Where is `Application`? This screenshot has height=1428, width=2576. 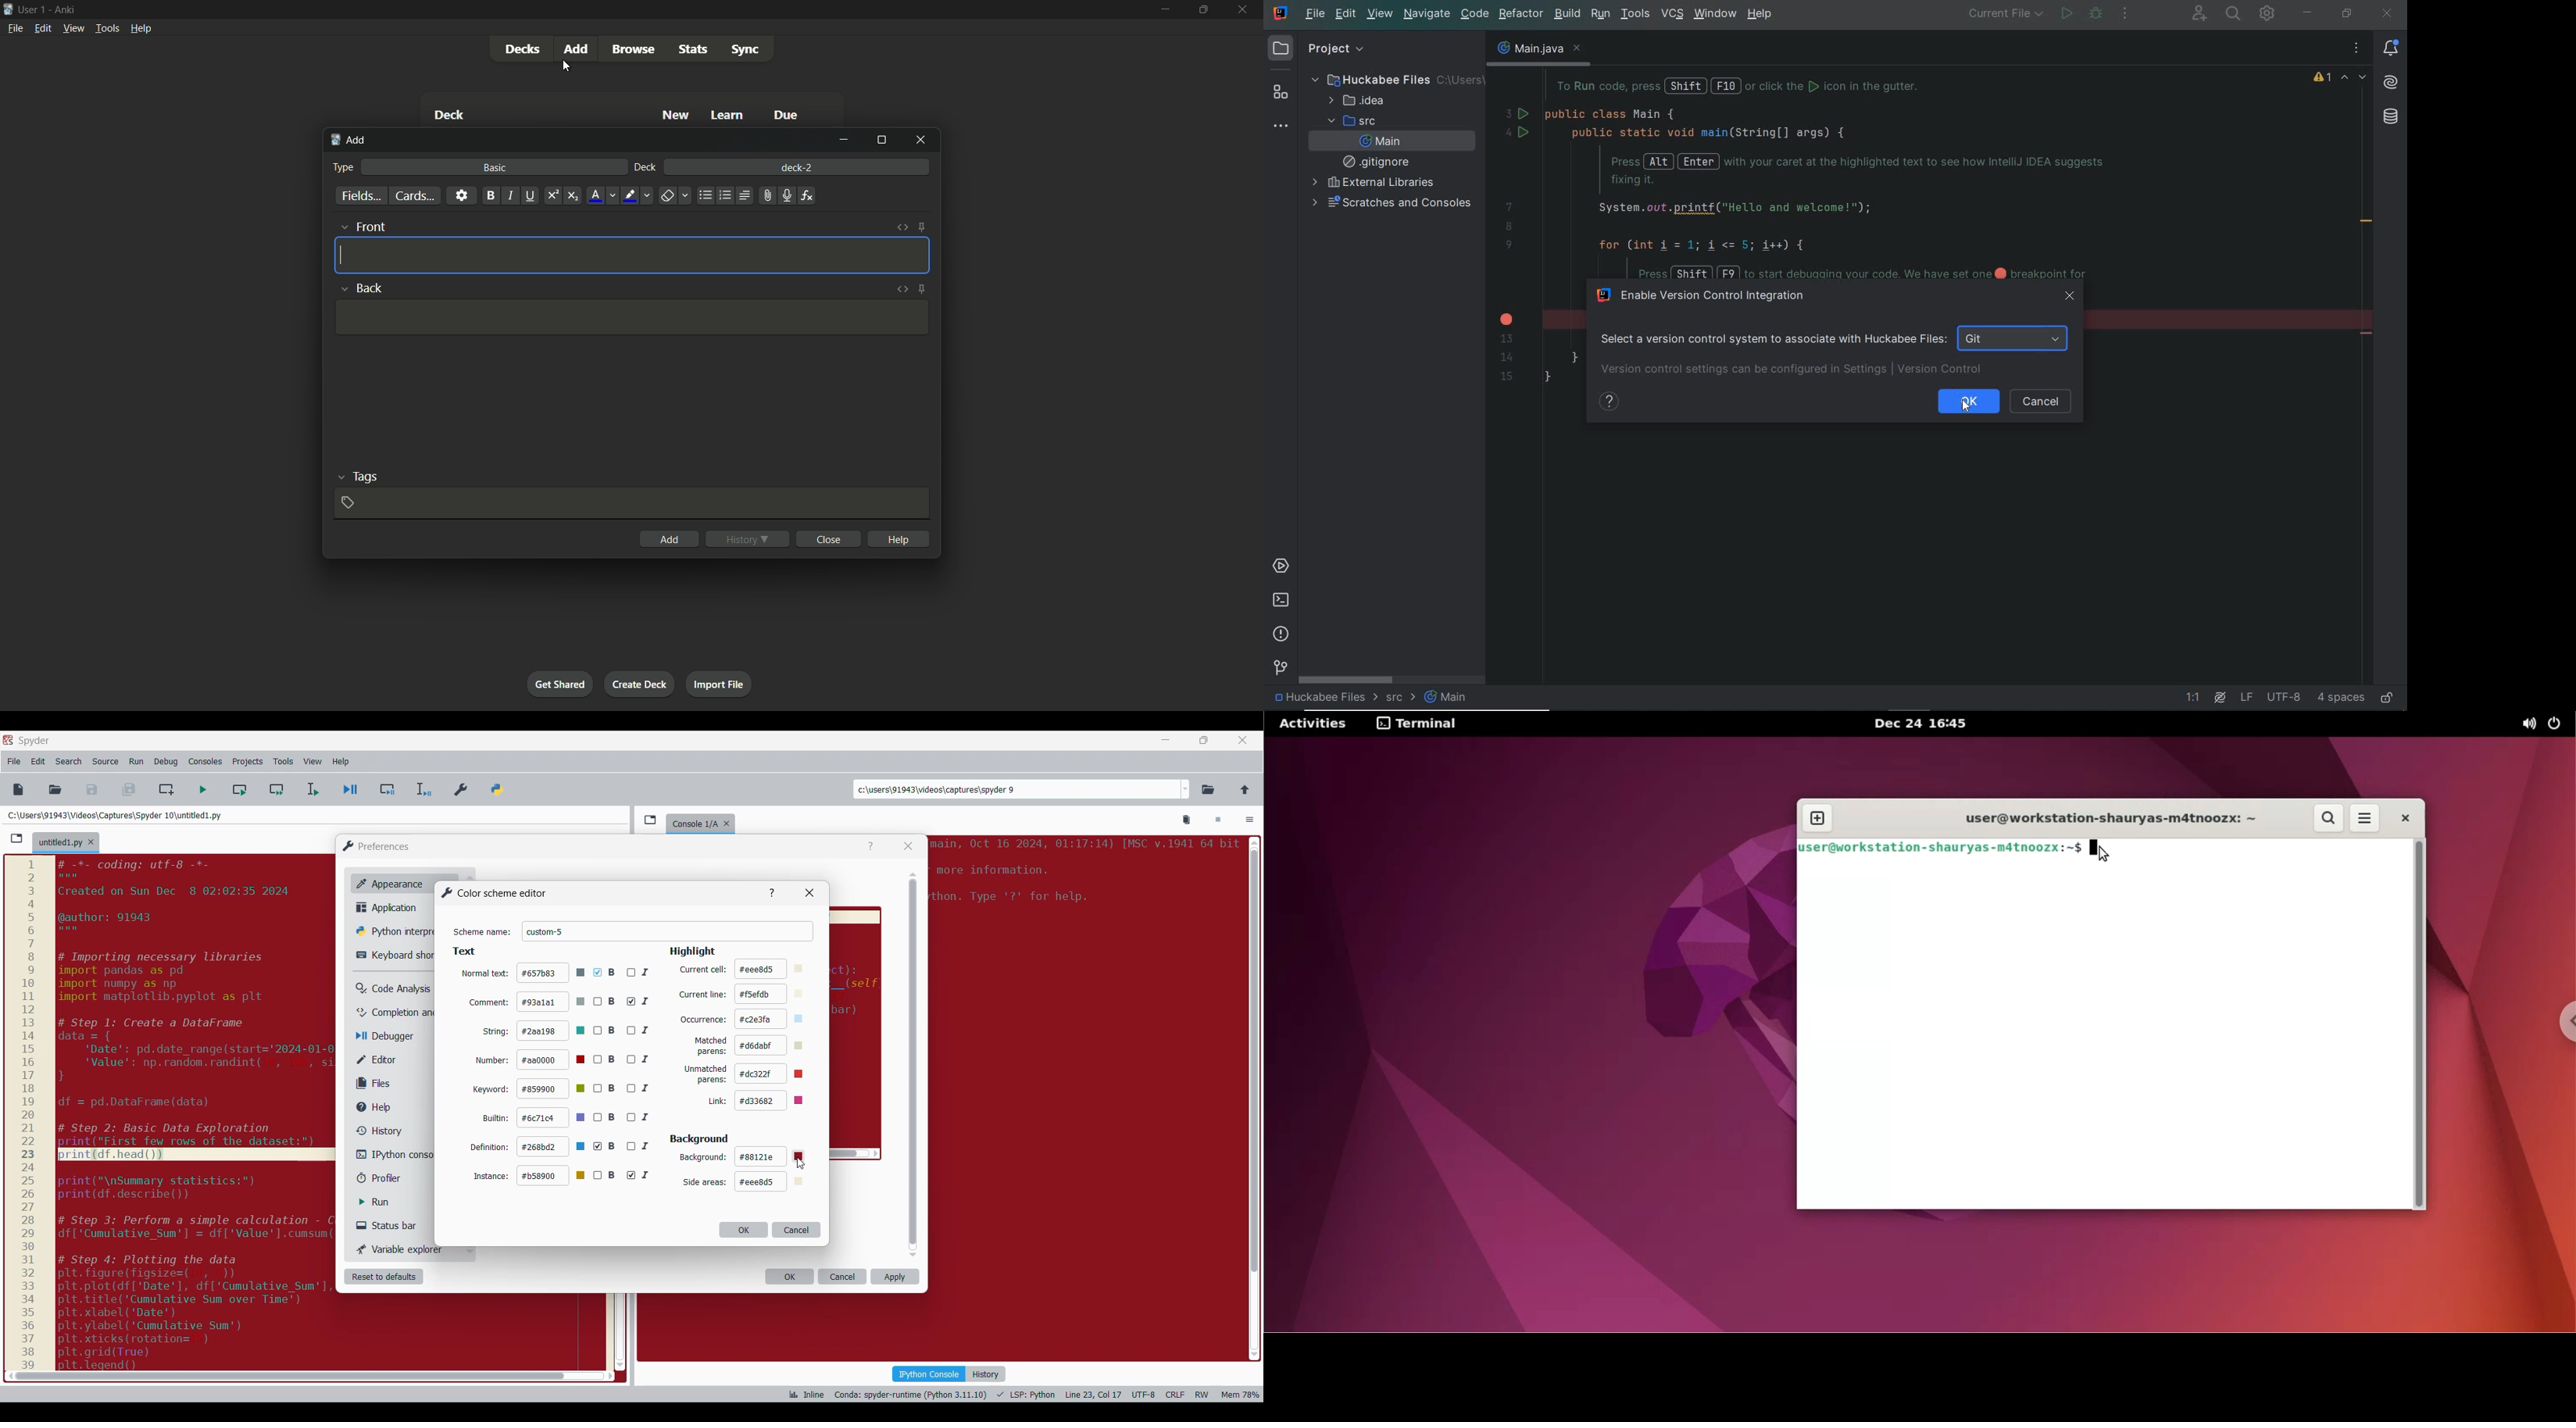
Application is located at coordinates (390, 907).